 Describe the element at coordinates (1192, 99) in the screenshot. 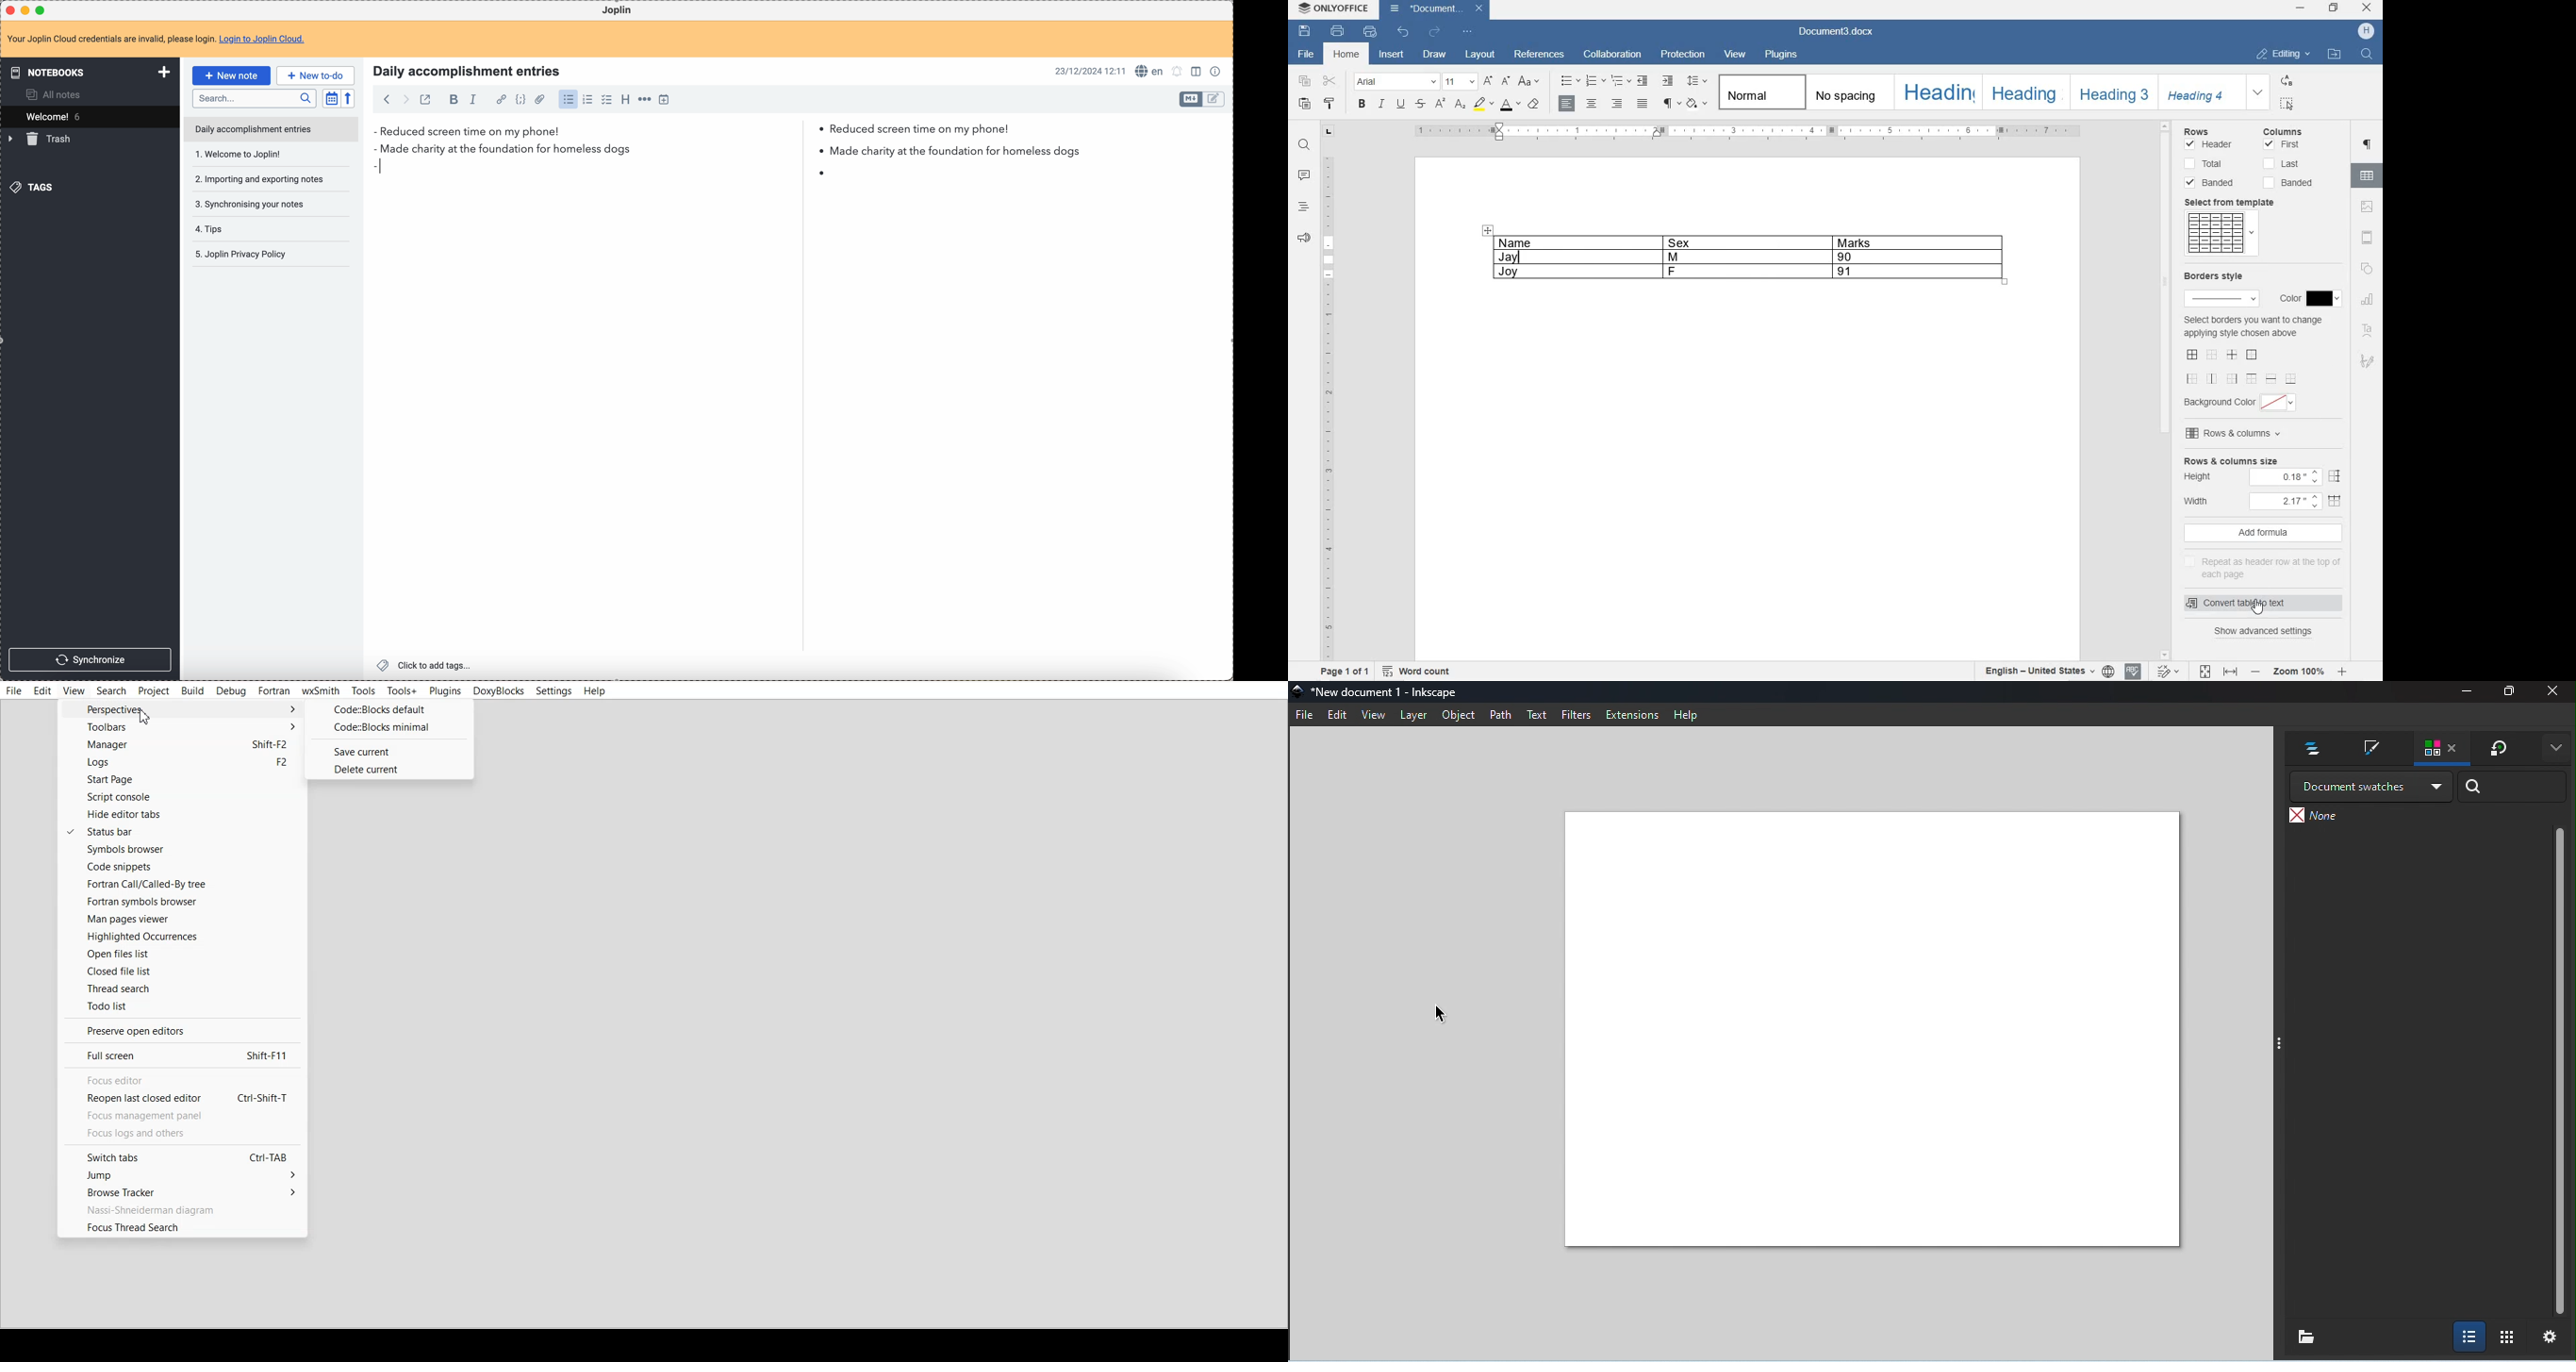

I see `toggle edit layout` at that location.